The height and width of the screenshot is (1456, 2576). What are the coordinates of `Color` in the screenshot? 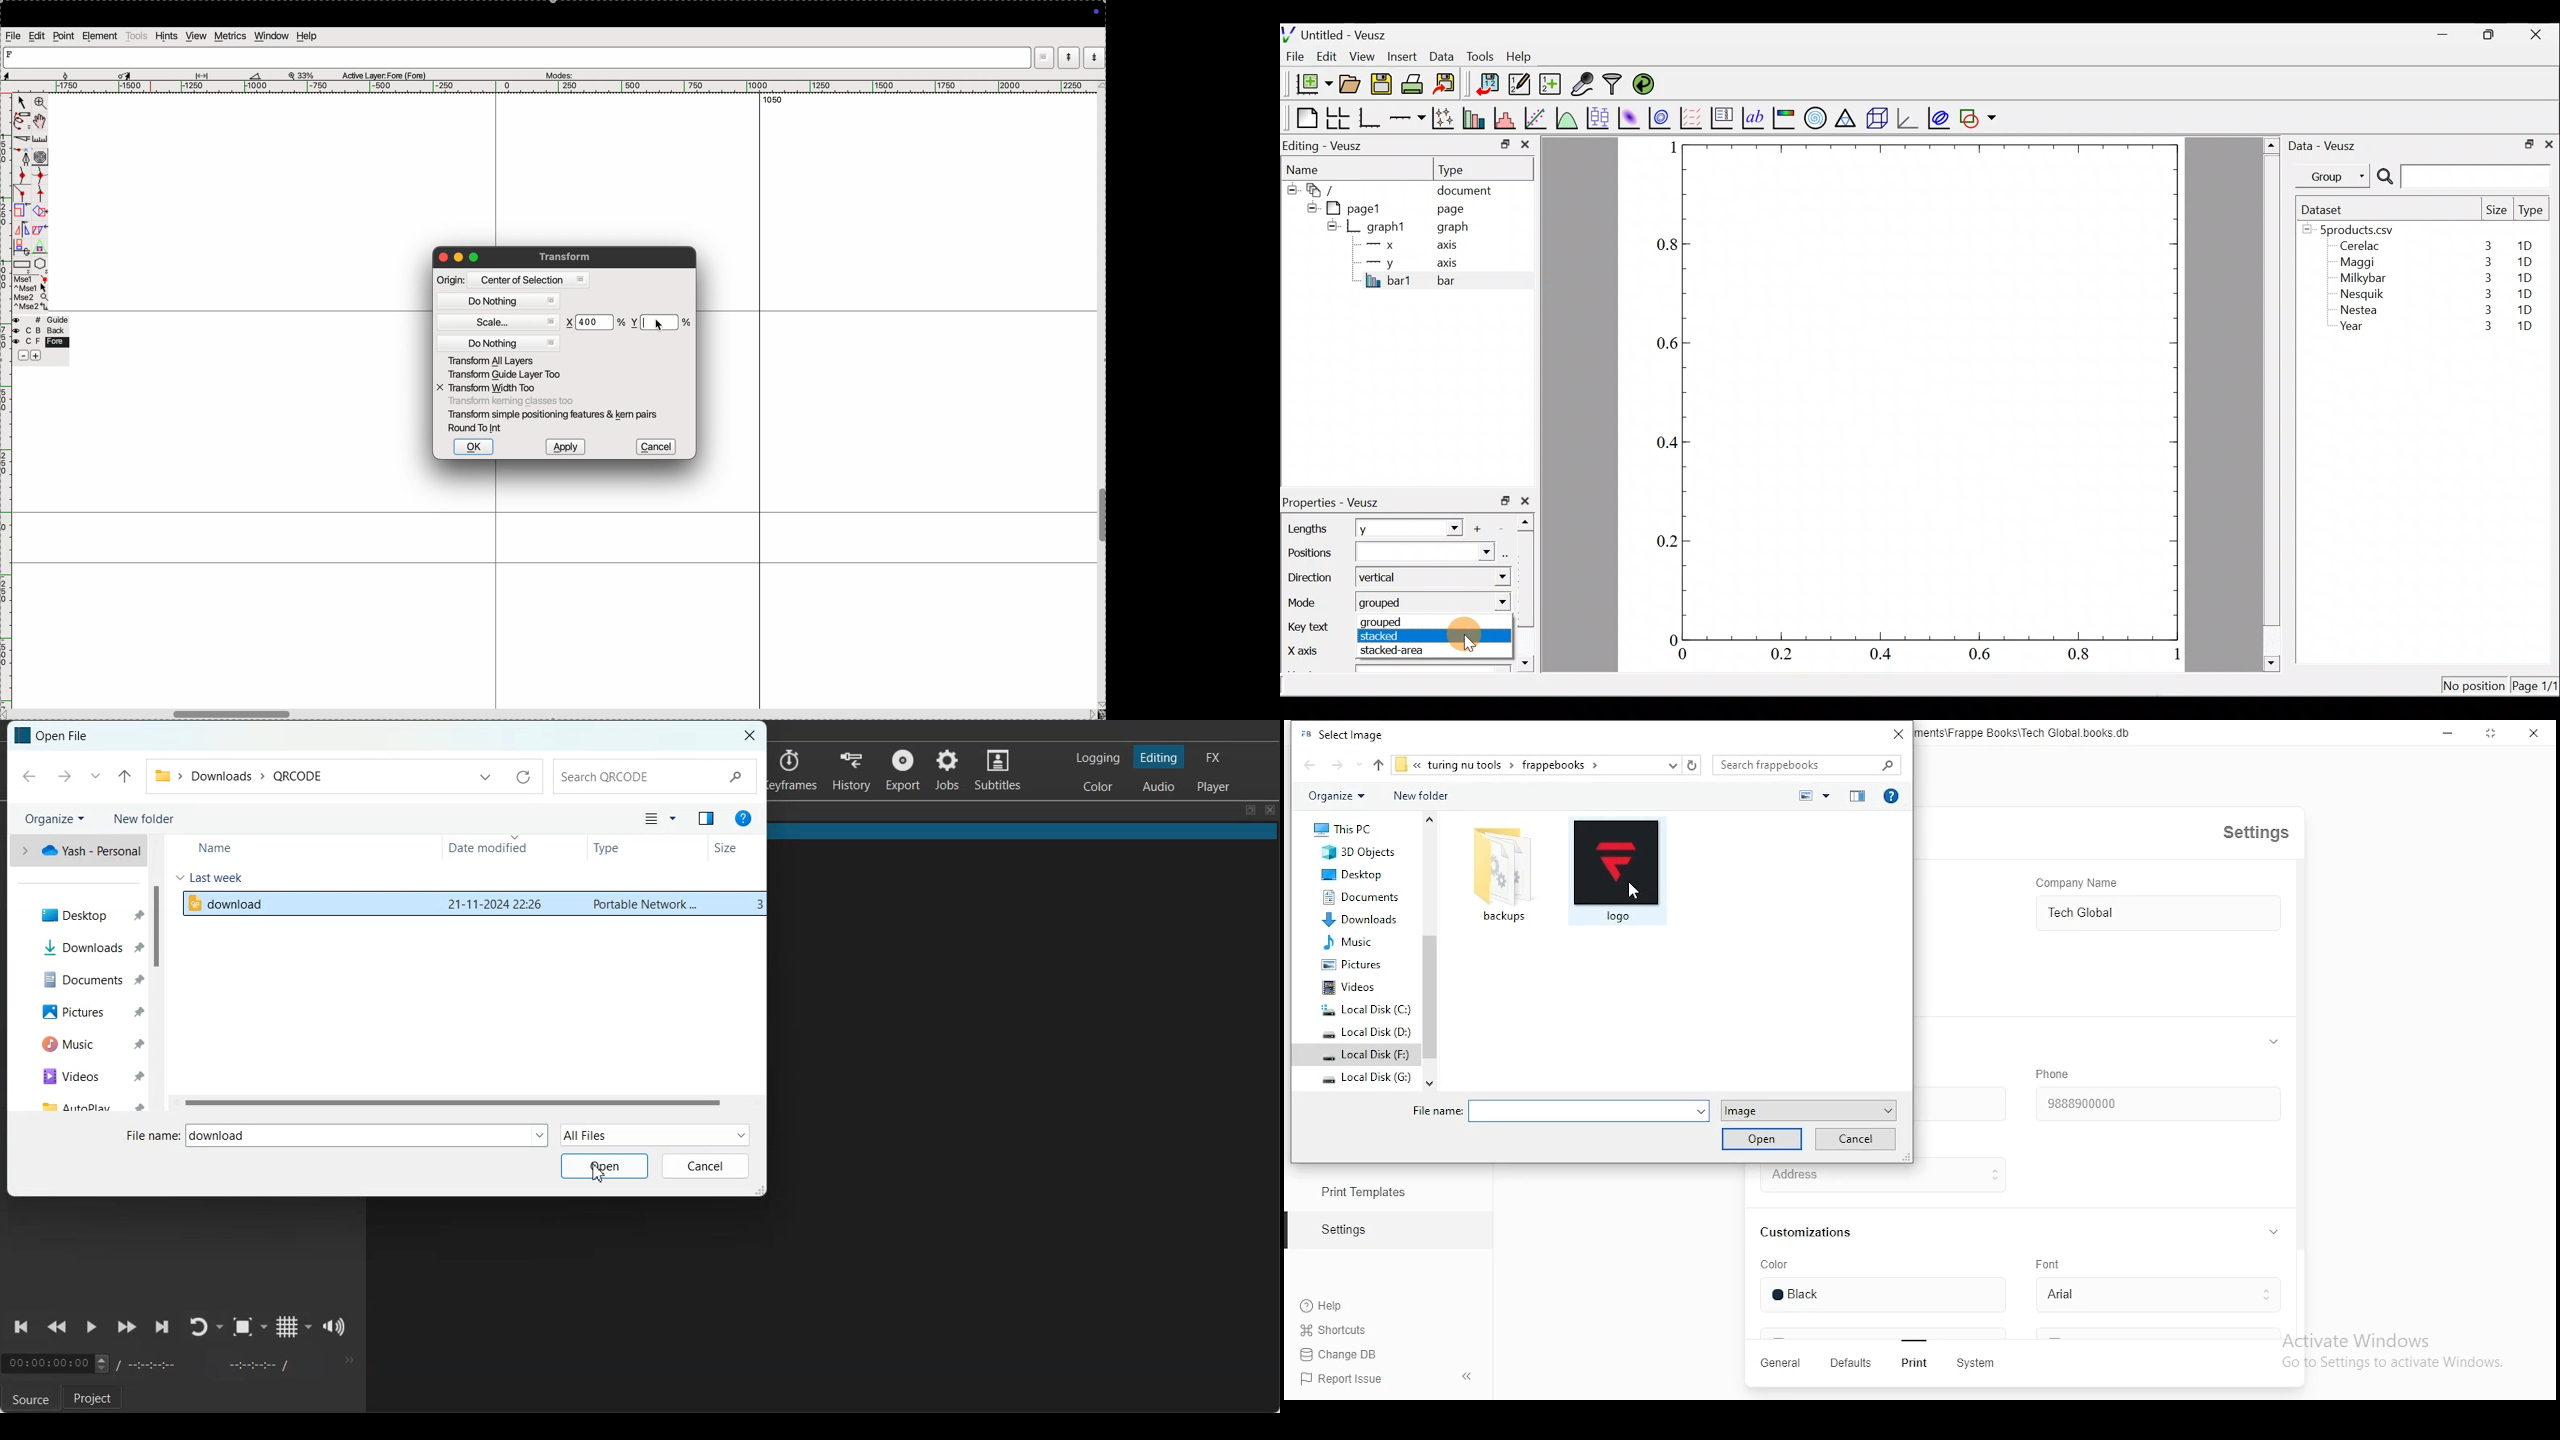 It's located at (1784, 1266).